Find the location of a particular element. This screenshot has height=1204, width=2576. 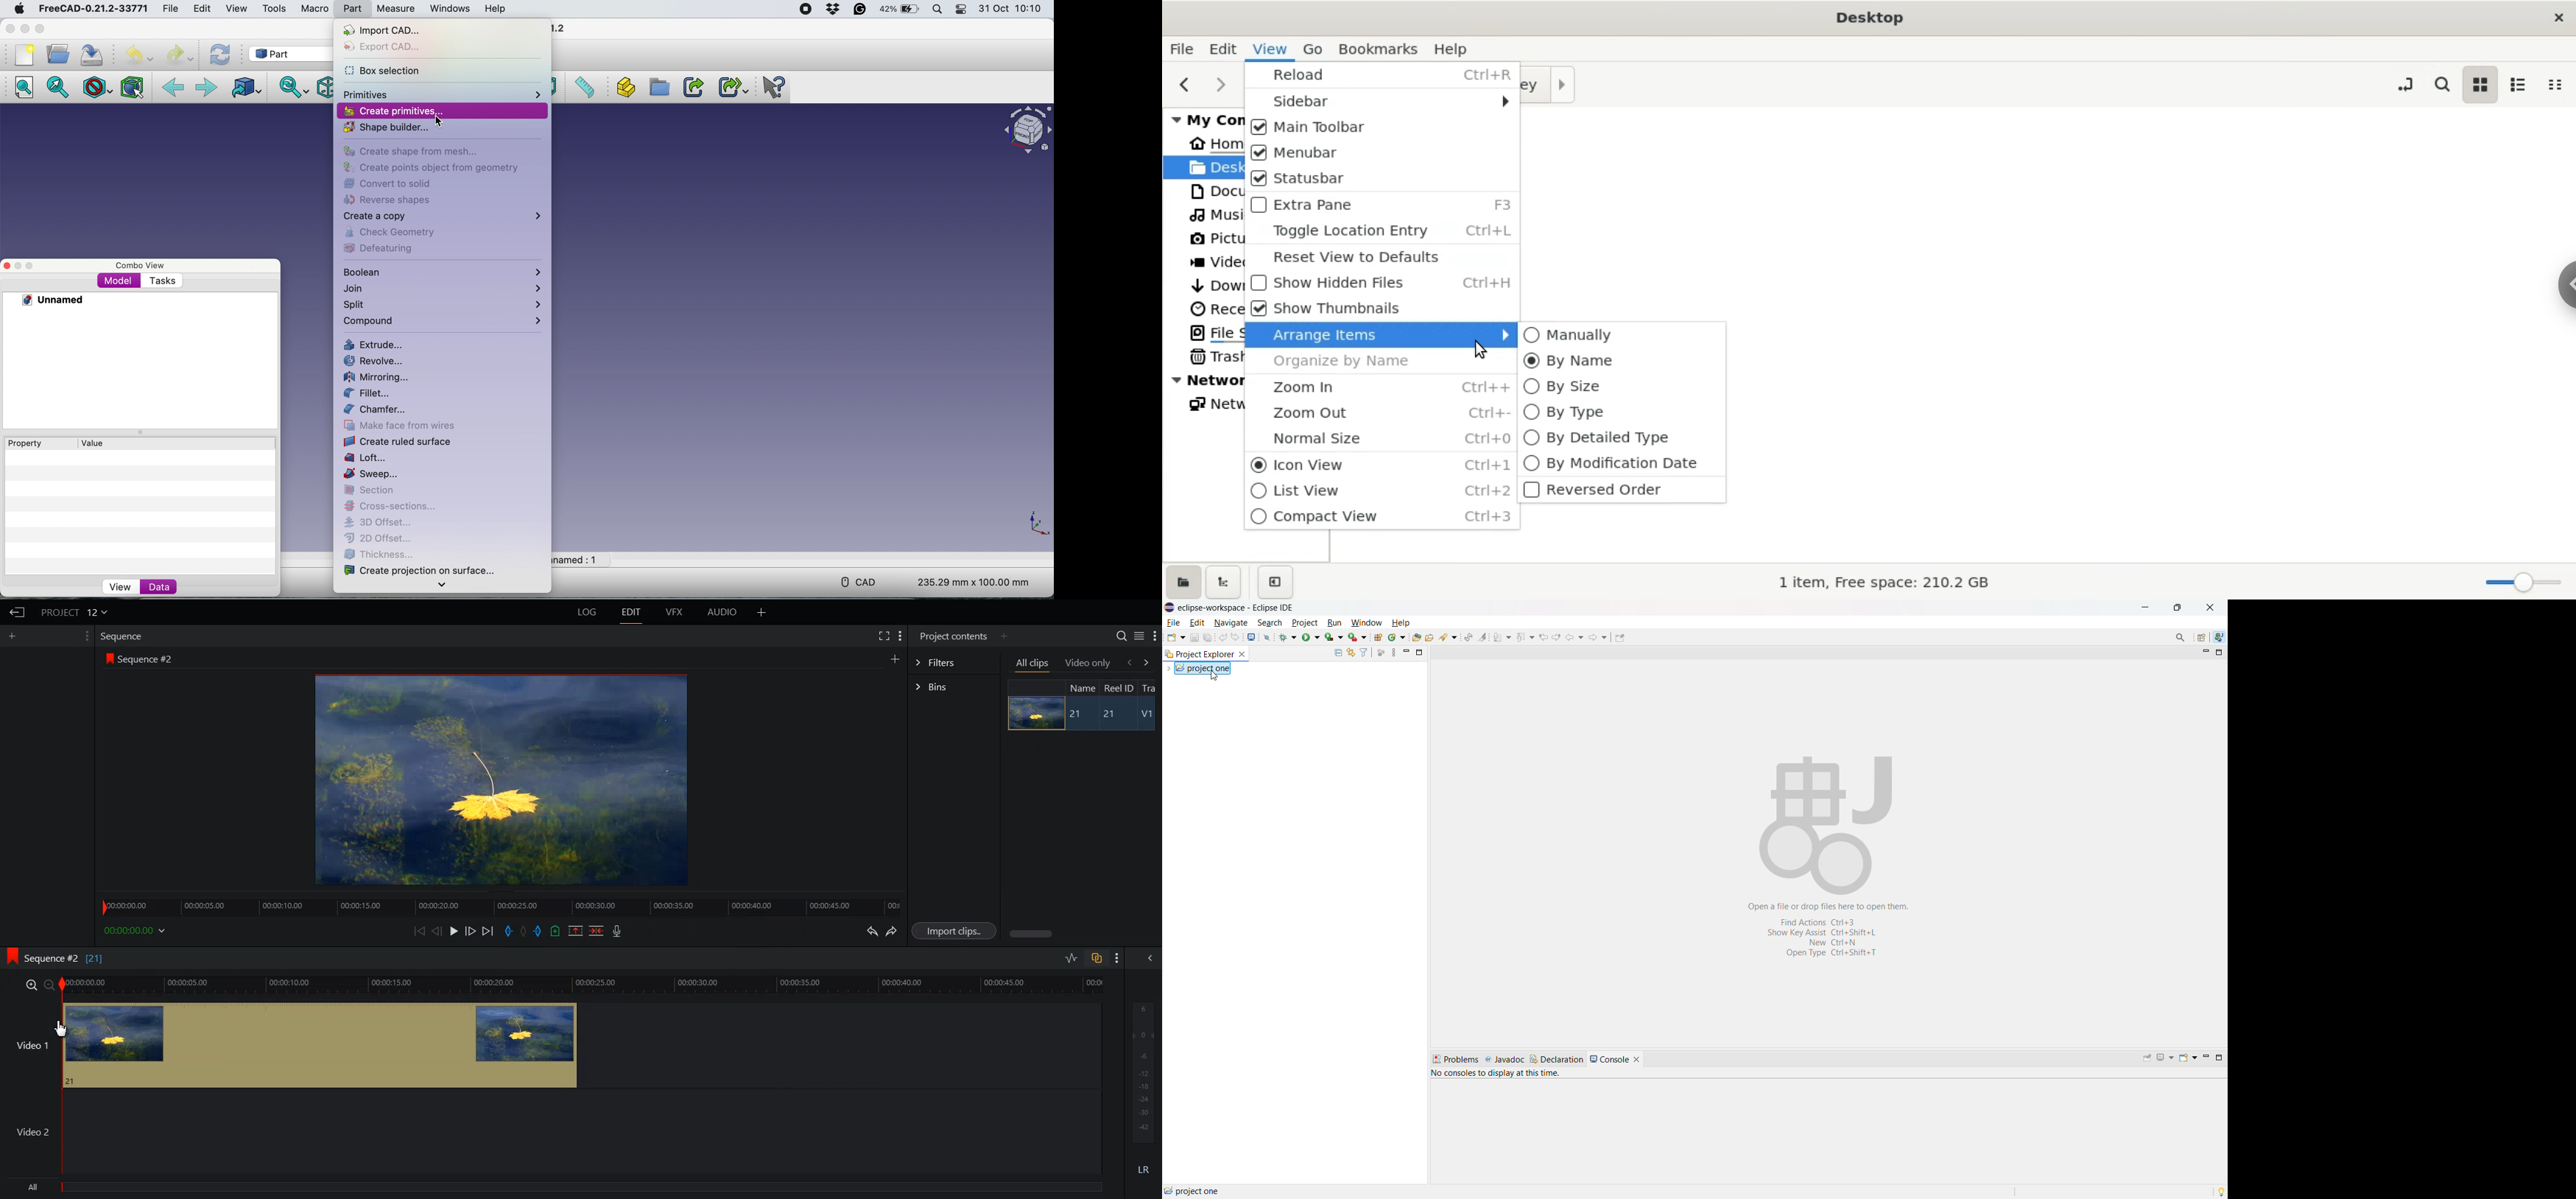

Backward is located at coordinates (174, 86).